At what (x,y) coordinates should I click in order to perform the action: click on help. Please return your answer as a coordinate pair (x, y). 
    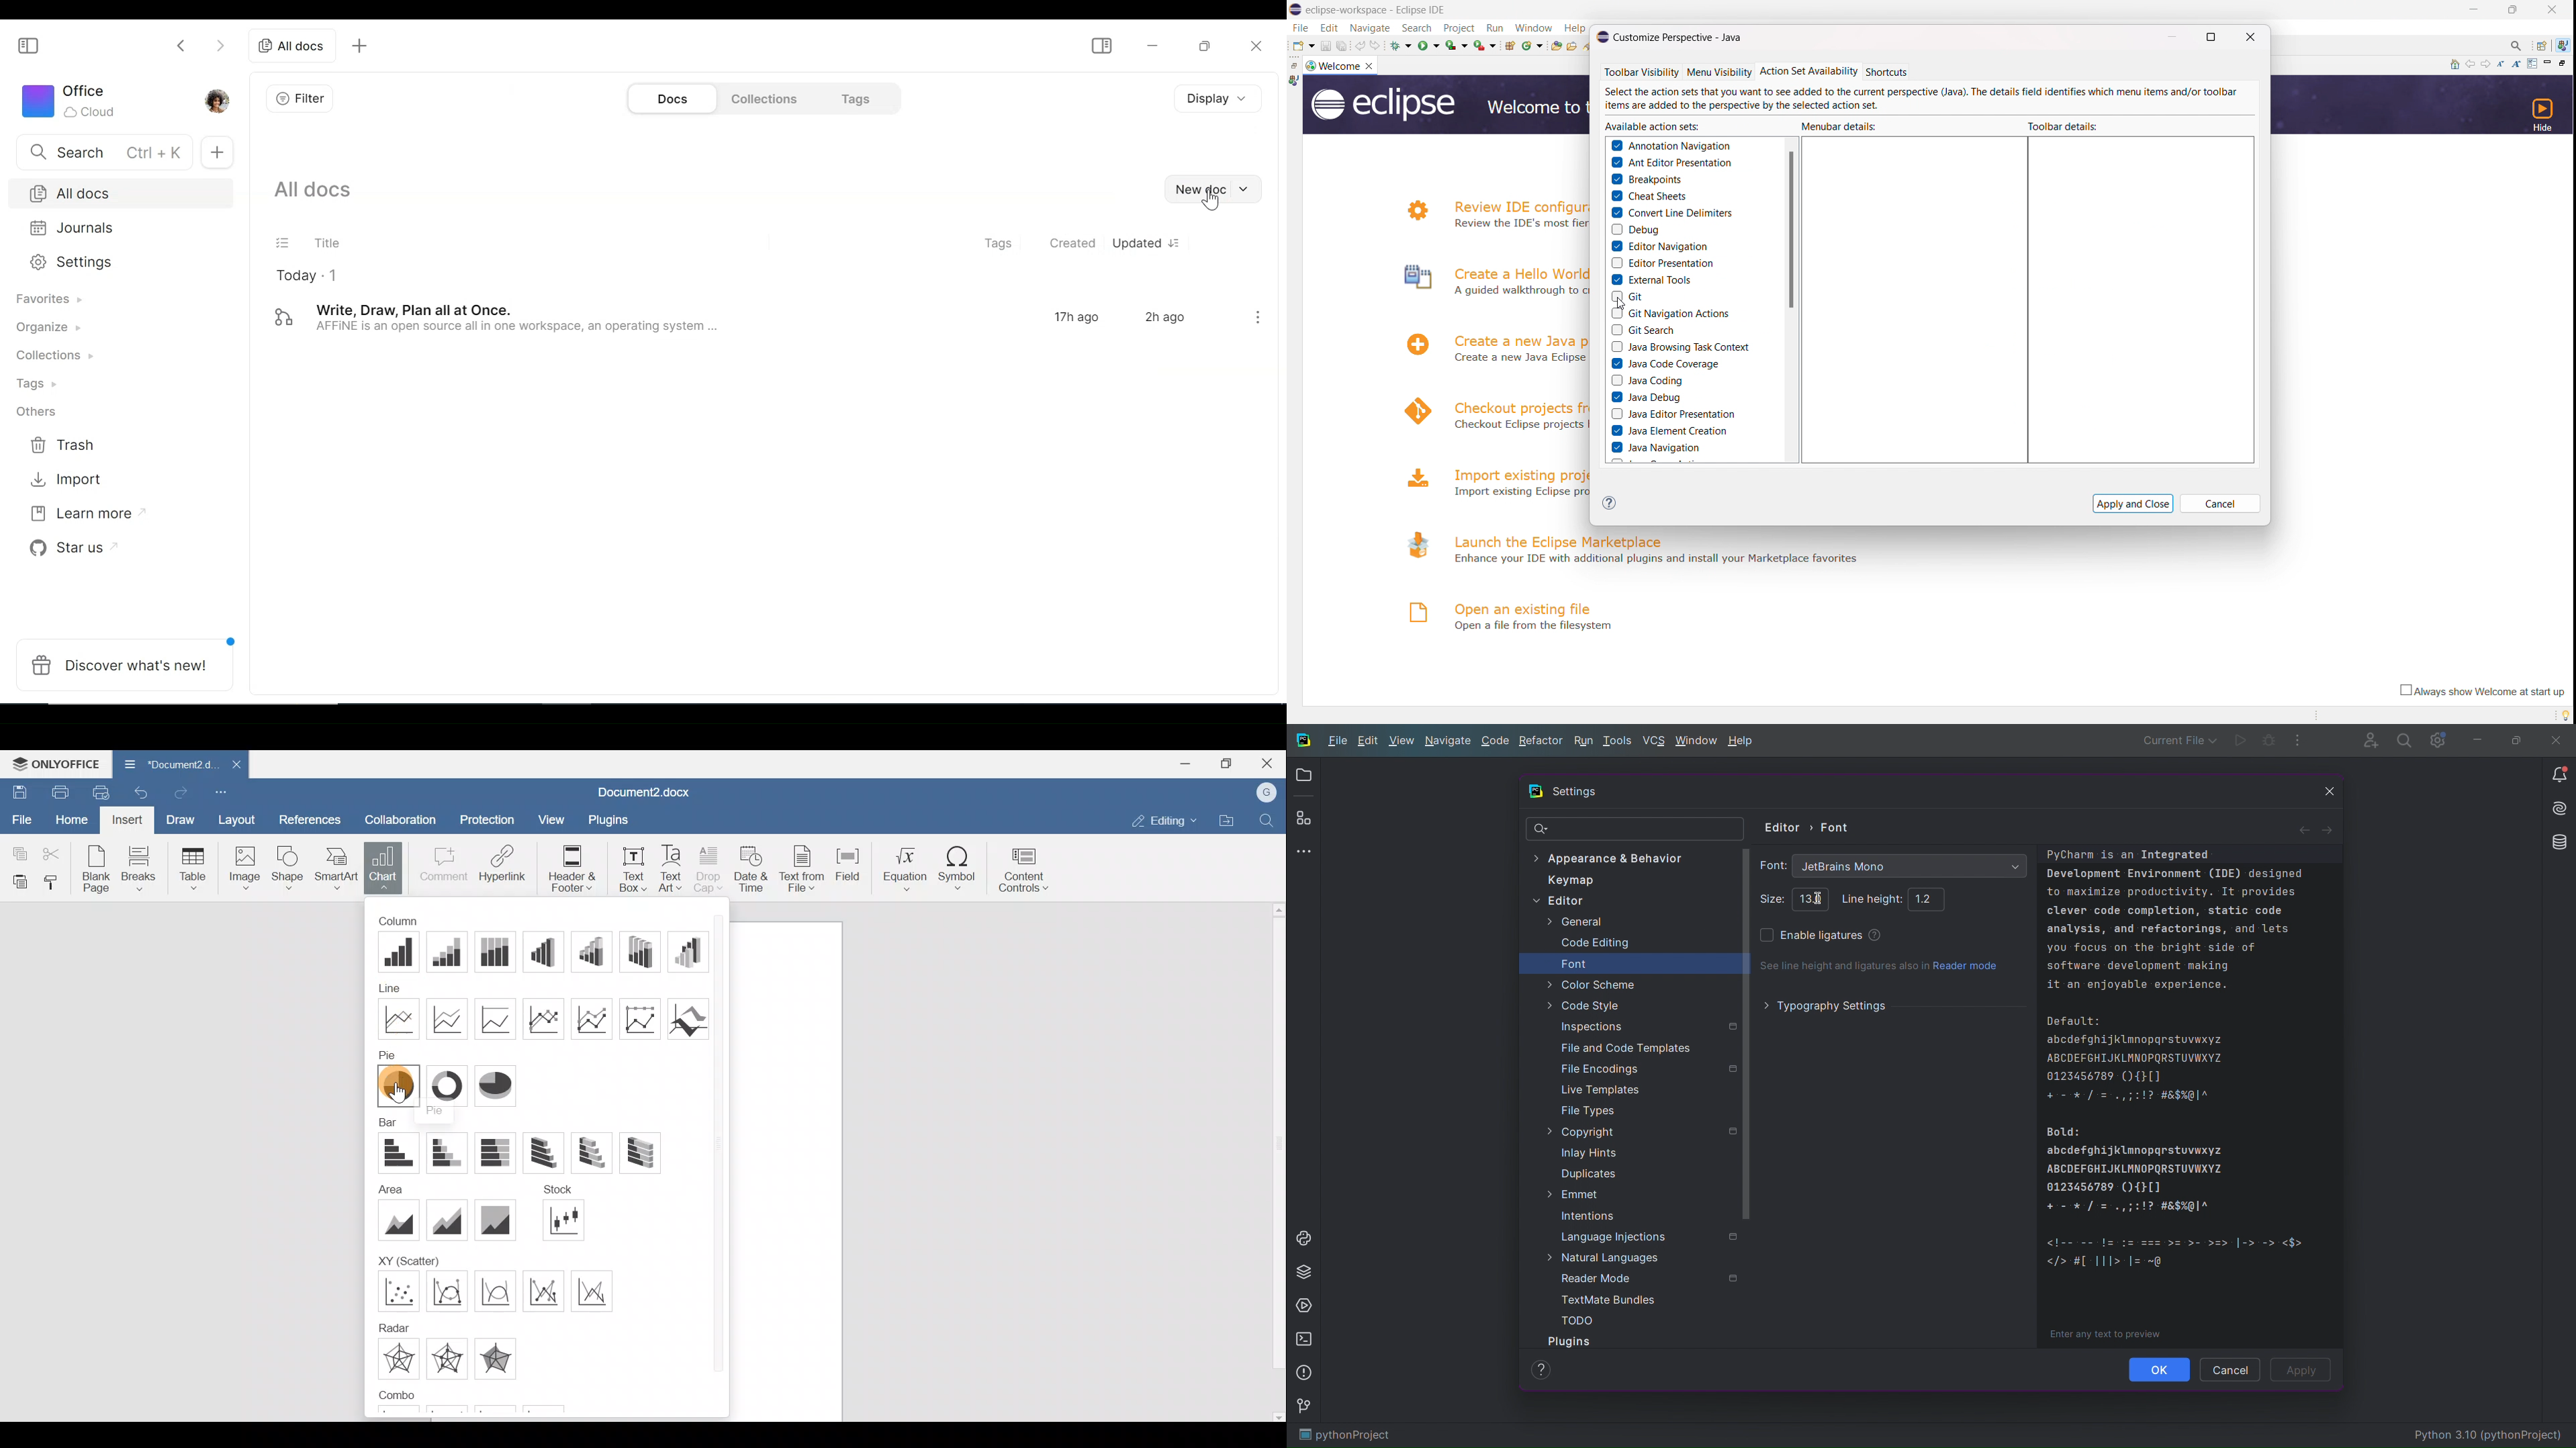
    Looking at the image, I should click on (1874, 933).